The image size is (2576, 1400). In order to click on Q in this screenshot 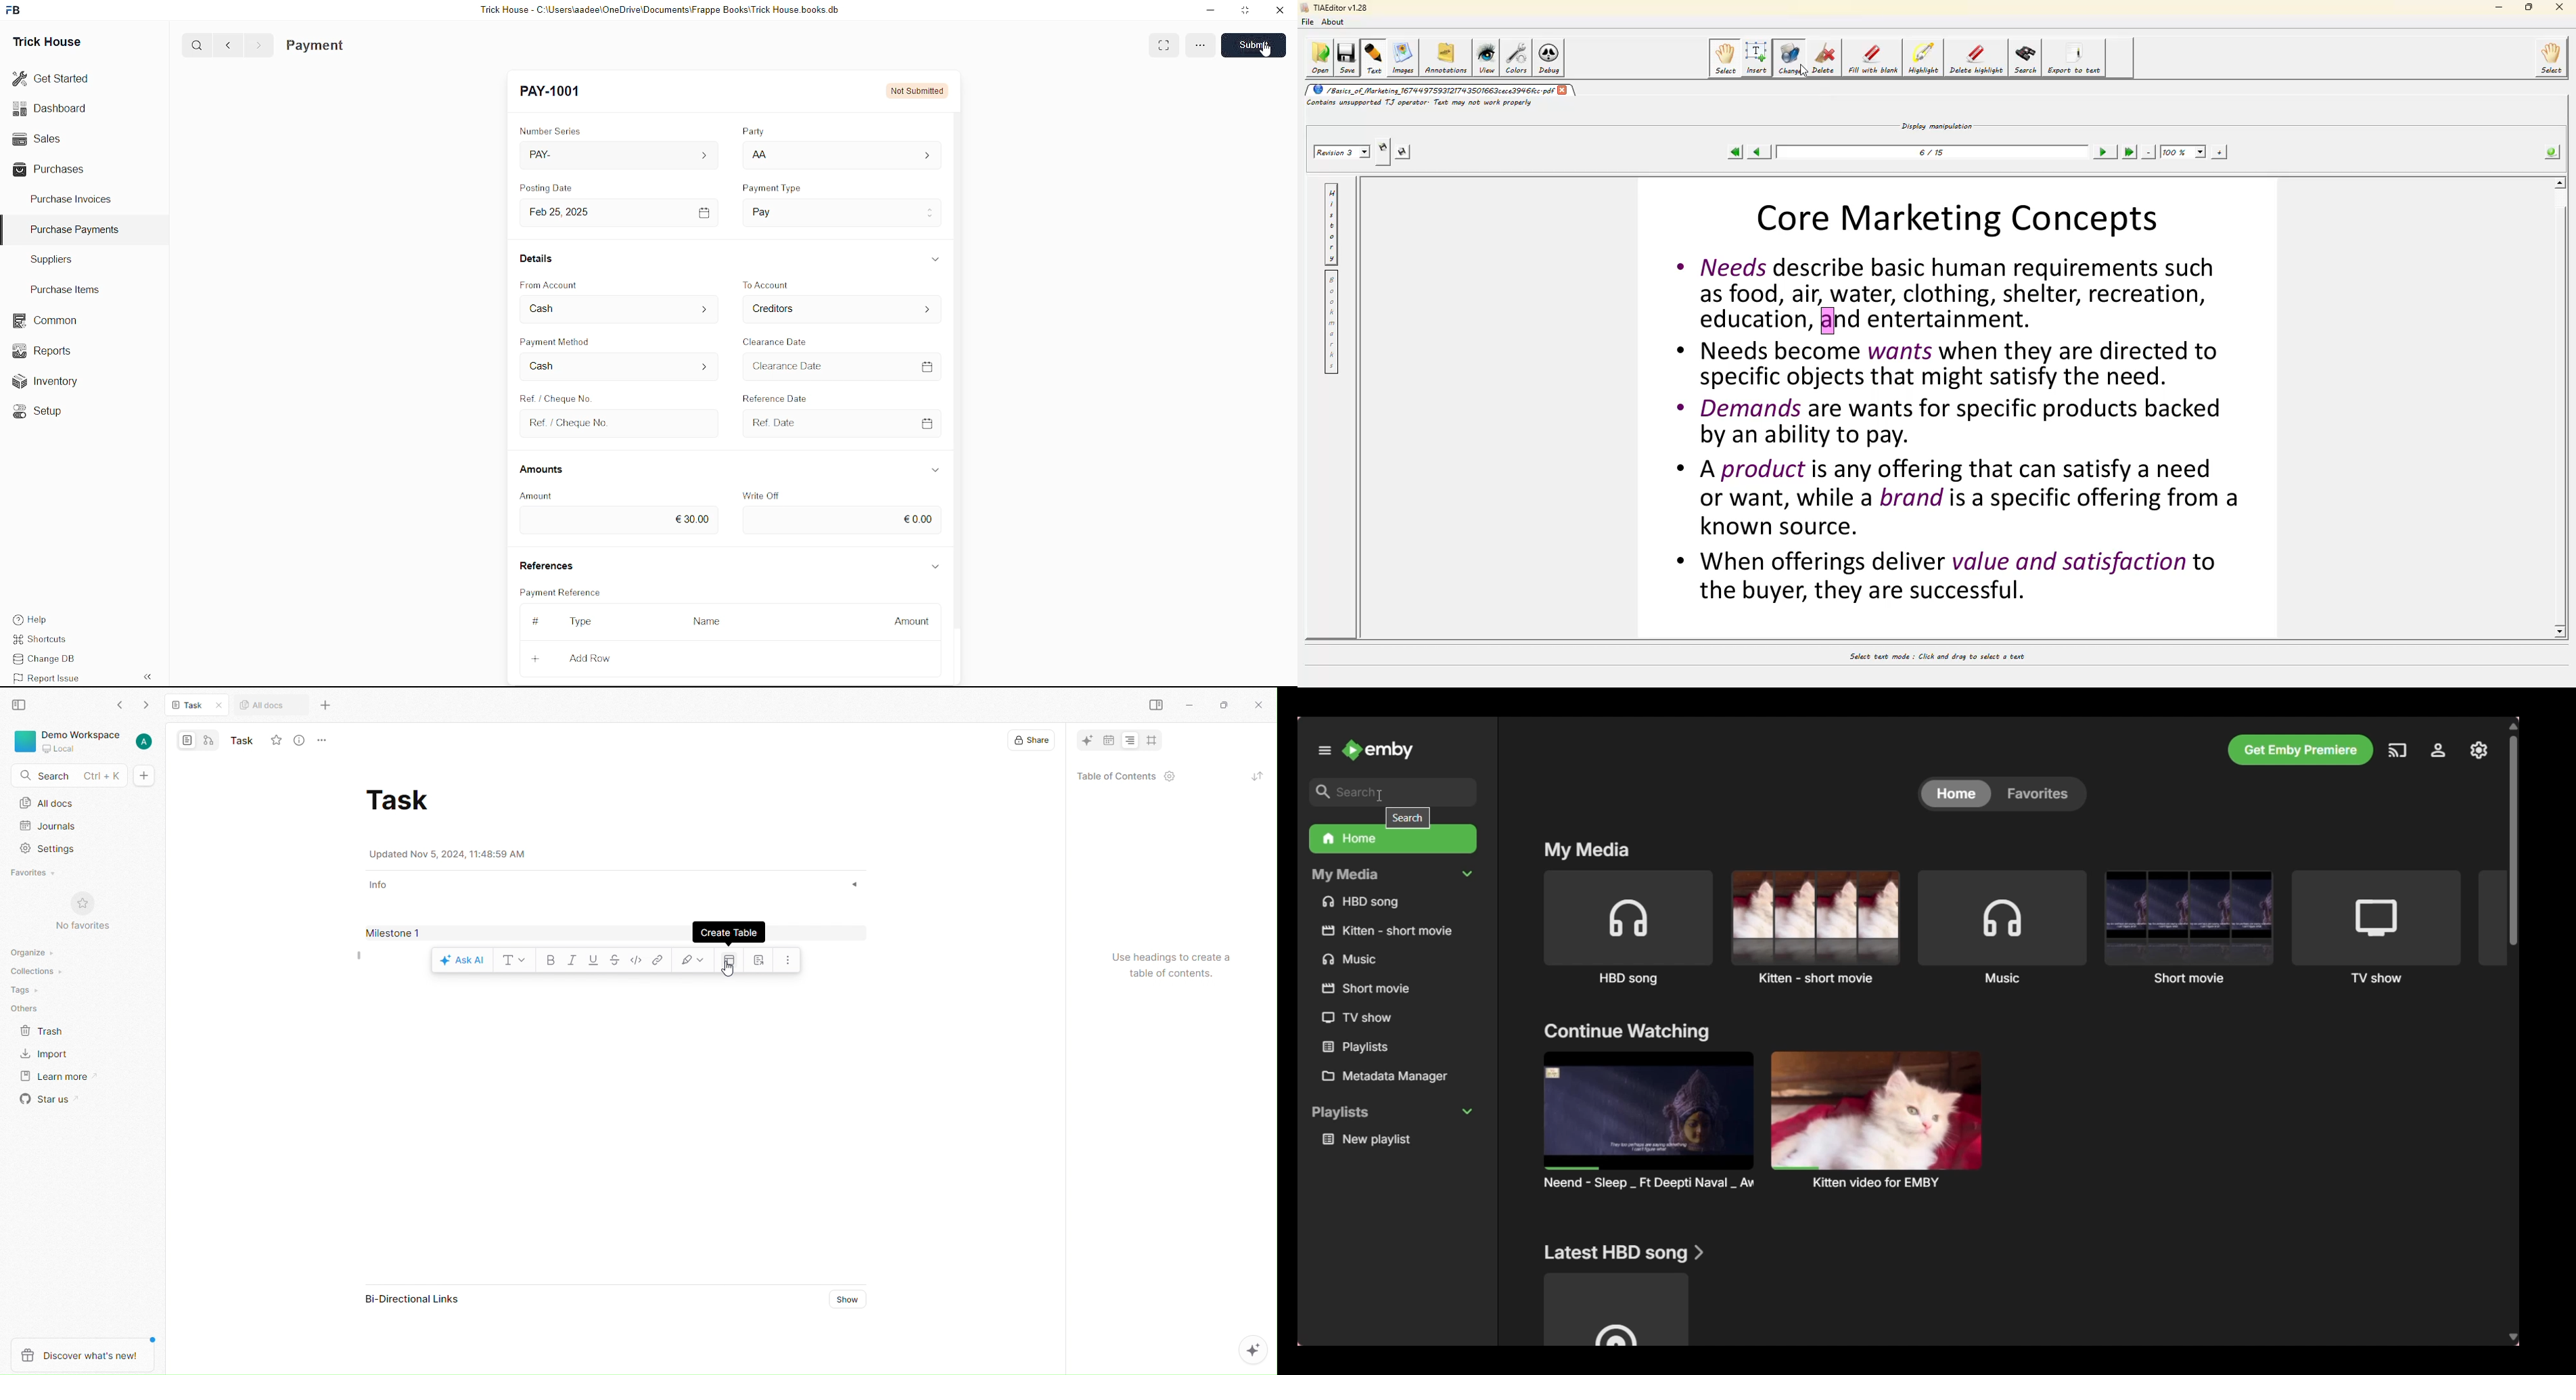, I will do `click(192, 44)`.